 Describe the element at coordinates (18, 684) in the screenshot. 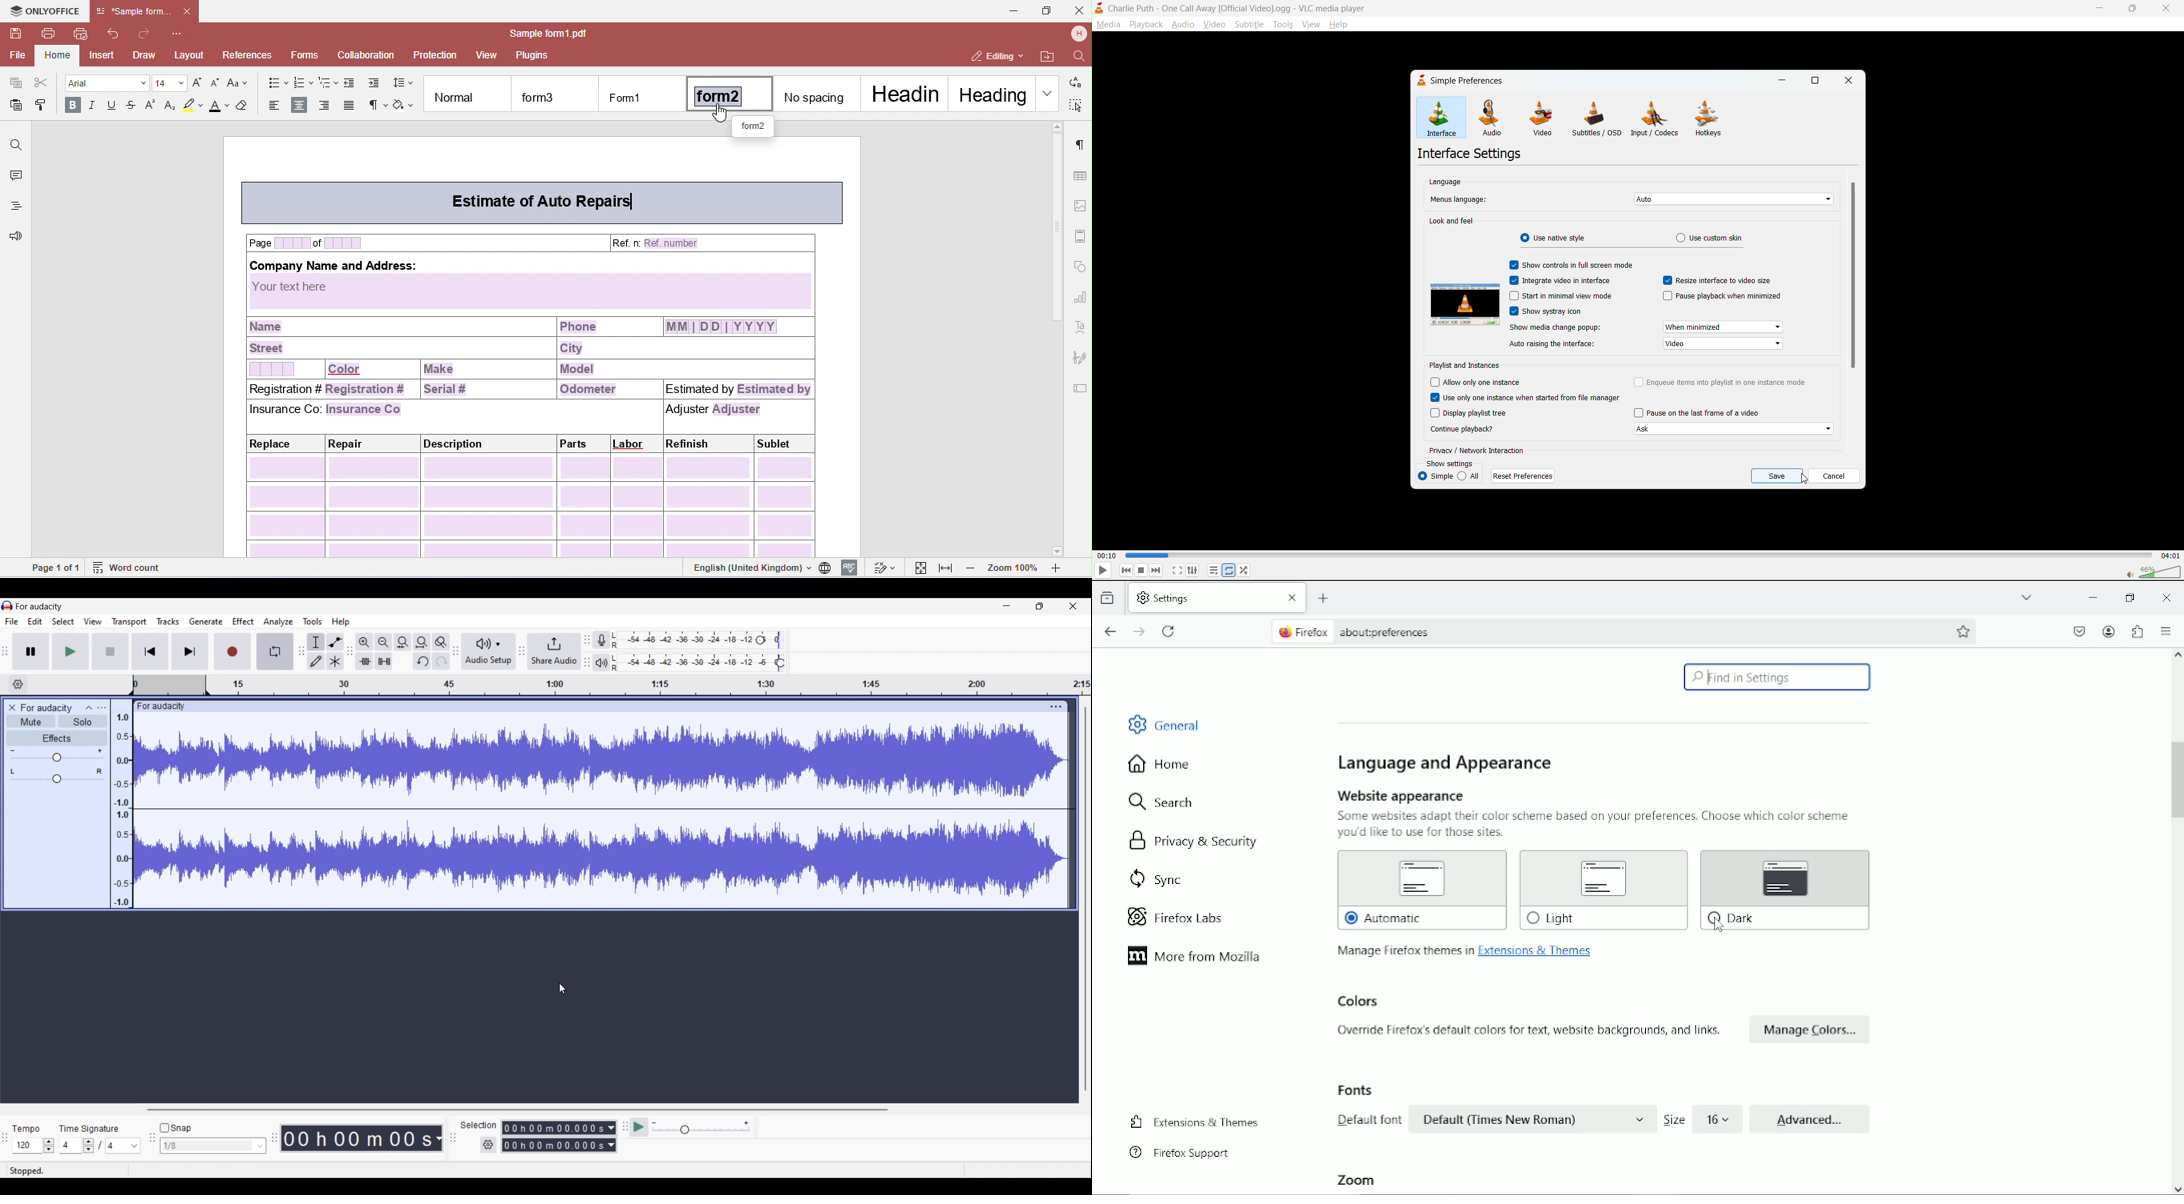

I see `Timeline options` at that location.